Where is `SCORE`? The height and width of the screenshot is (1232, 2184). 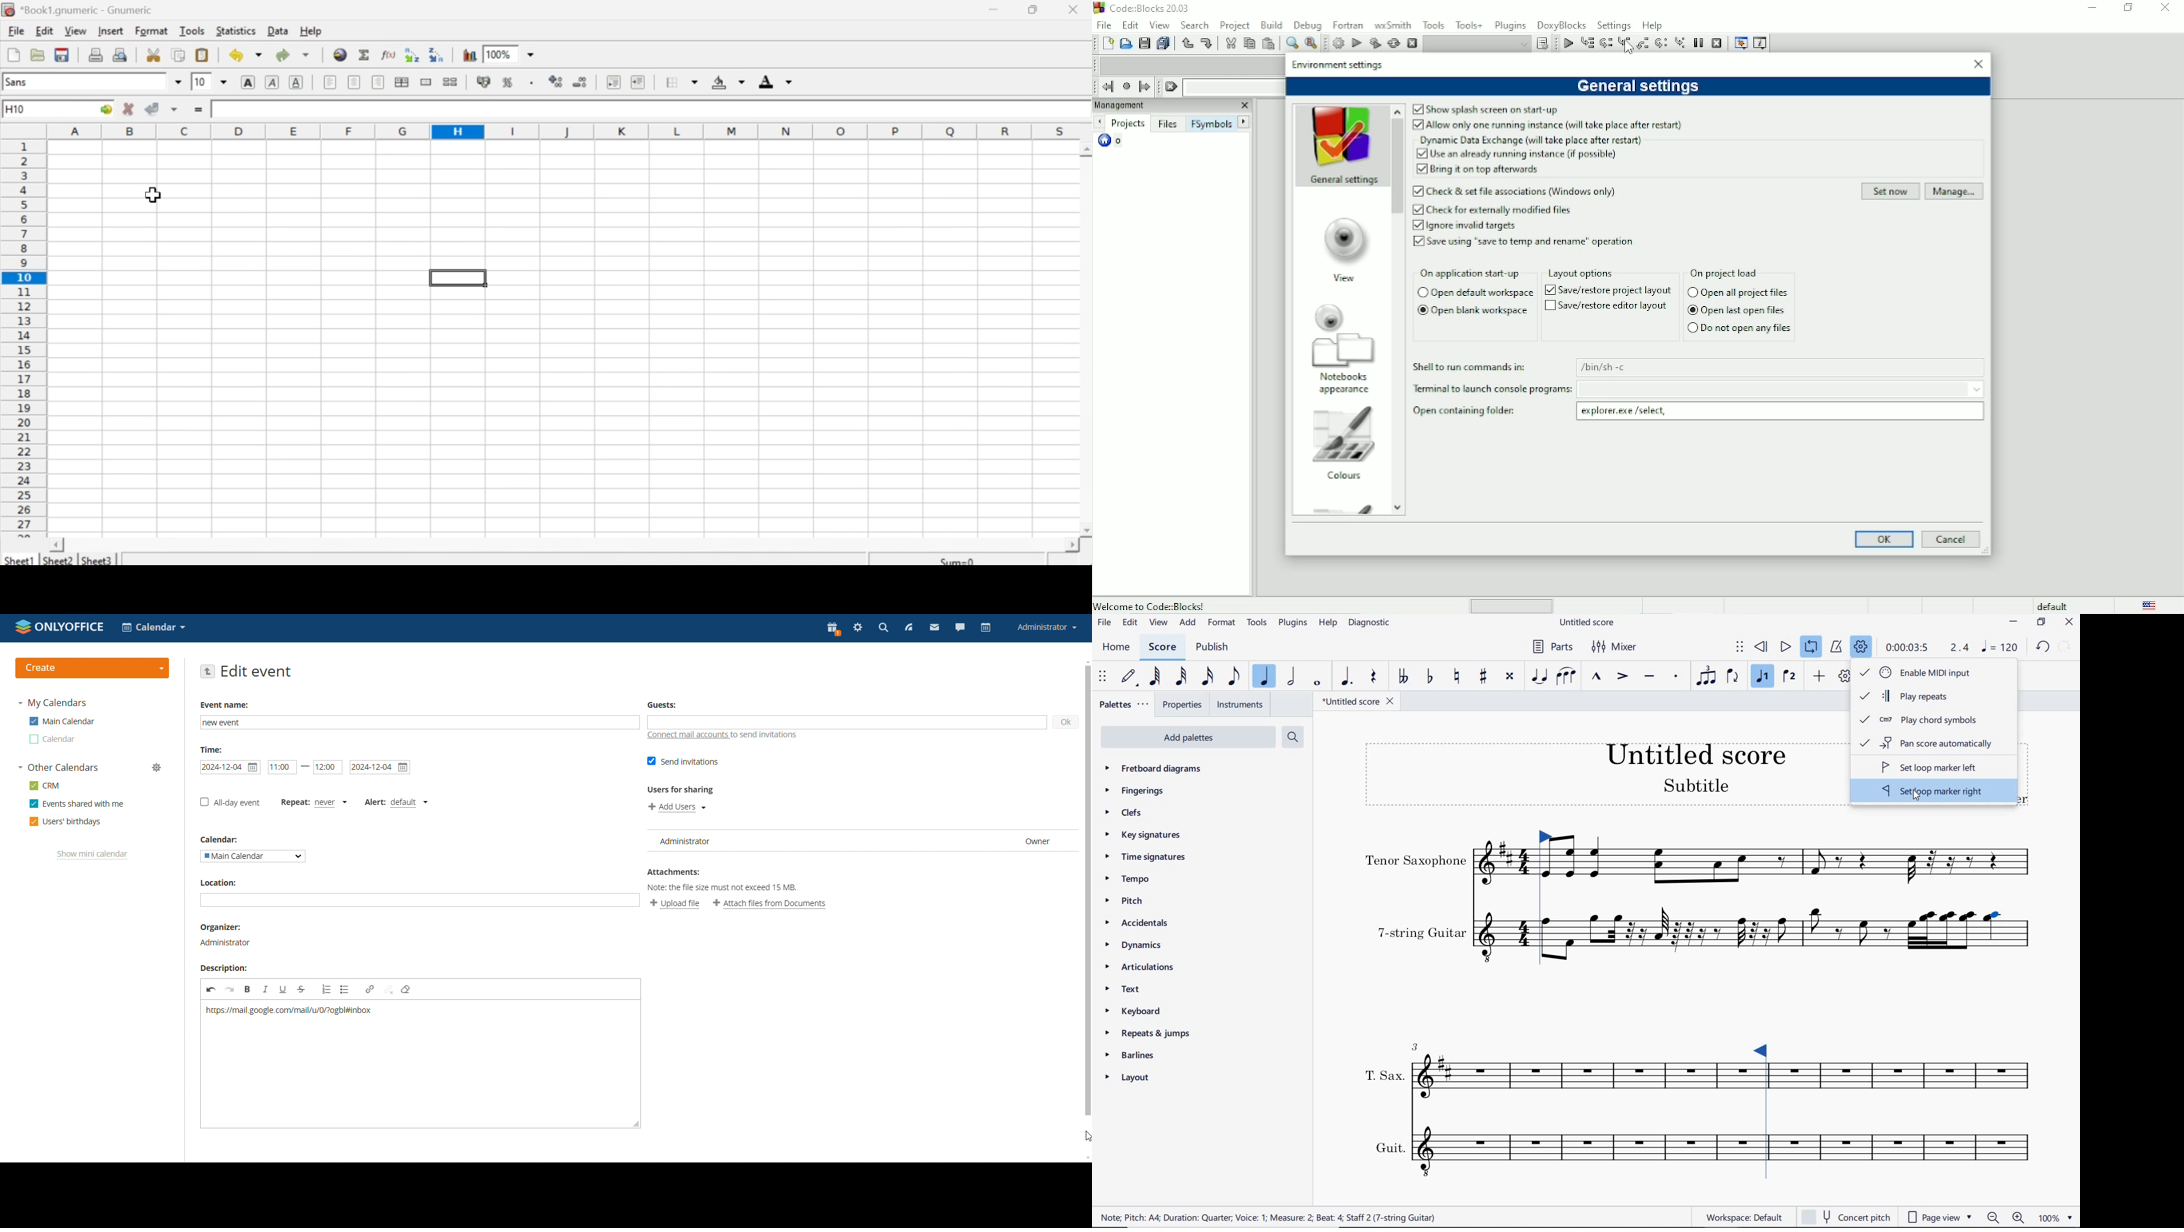
SCORE is located at coordinates (1161, 648).